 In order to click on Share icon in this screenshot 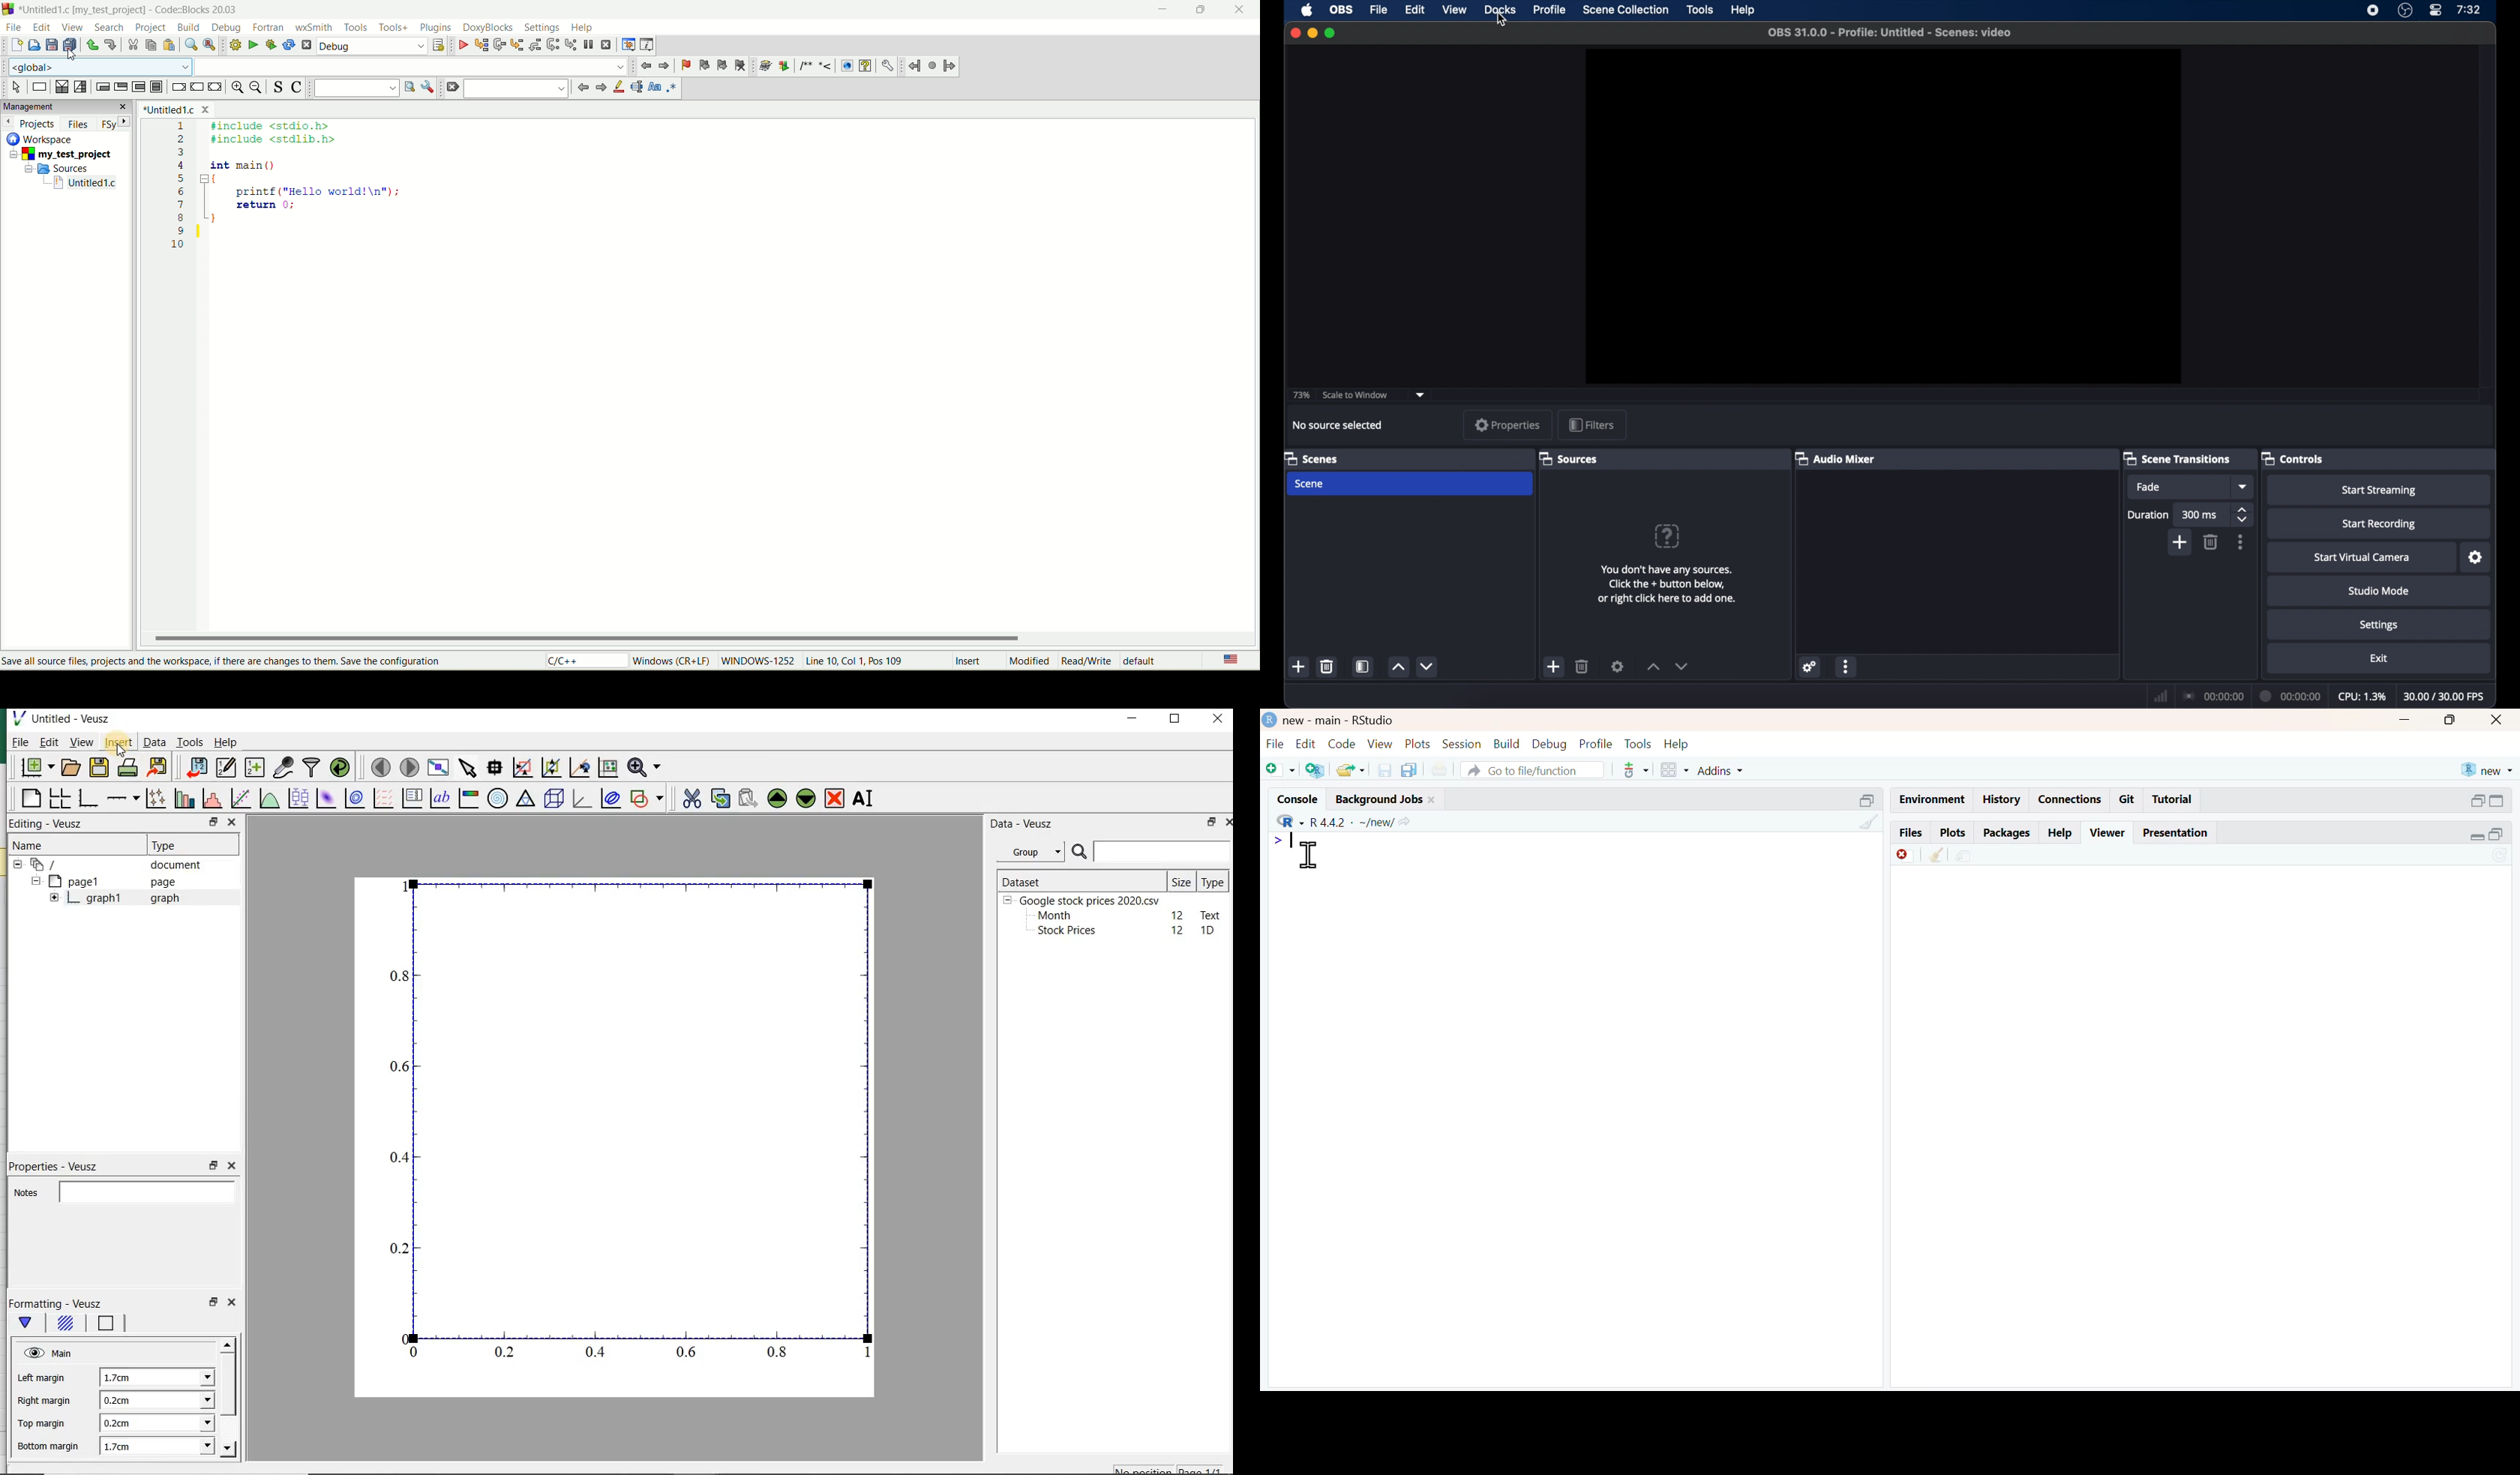, I will do `click(1404, 820)`.